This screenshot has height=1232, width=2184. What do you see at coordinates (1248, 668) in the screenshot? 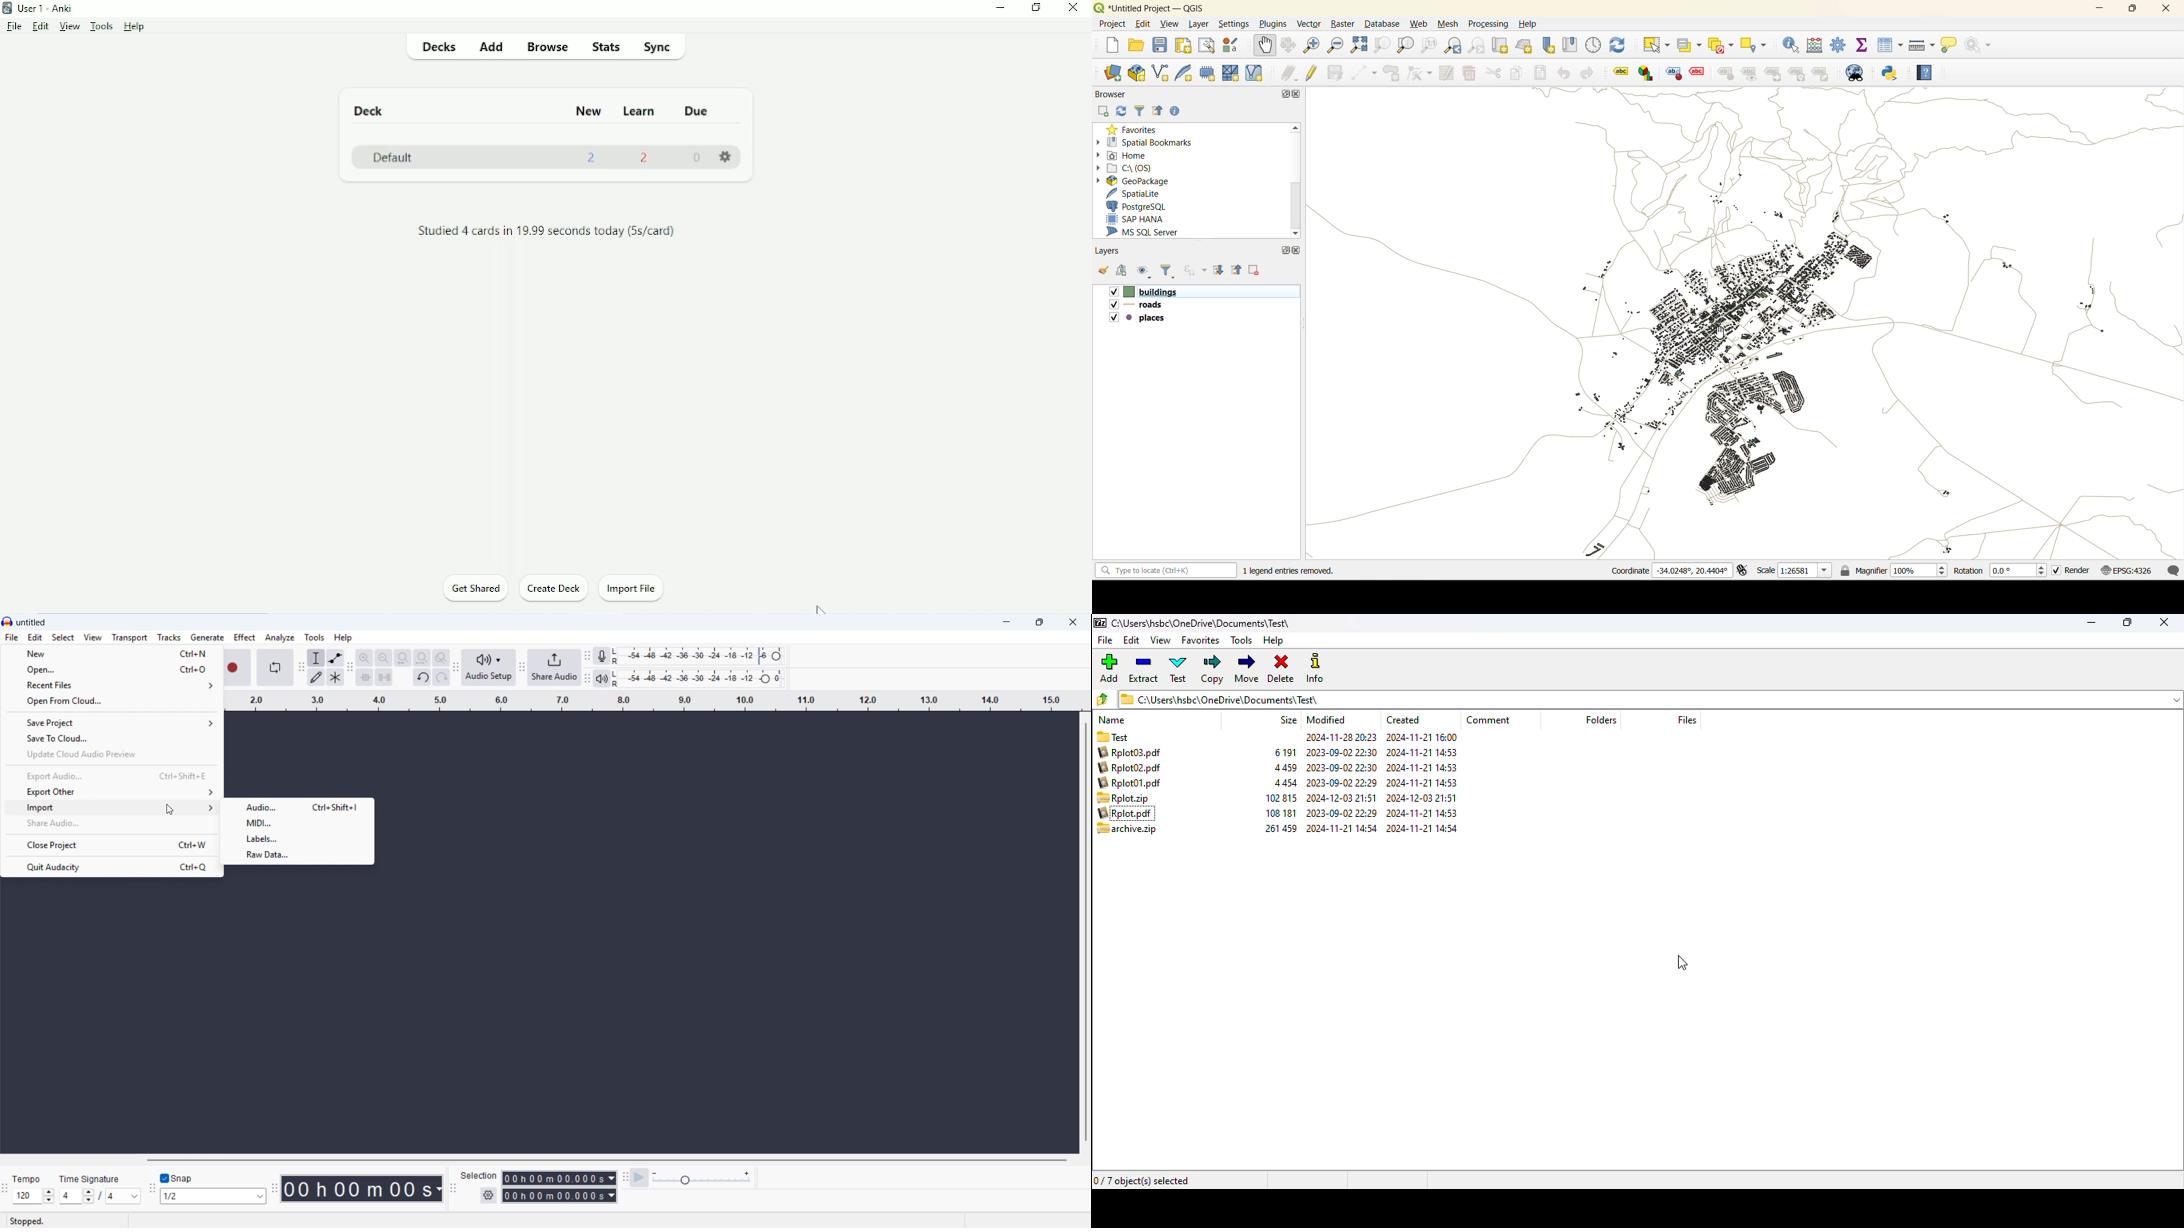
I see `move` at bounding box center [1248, 668].